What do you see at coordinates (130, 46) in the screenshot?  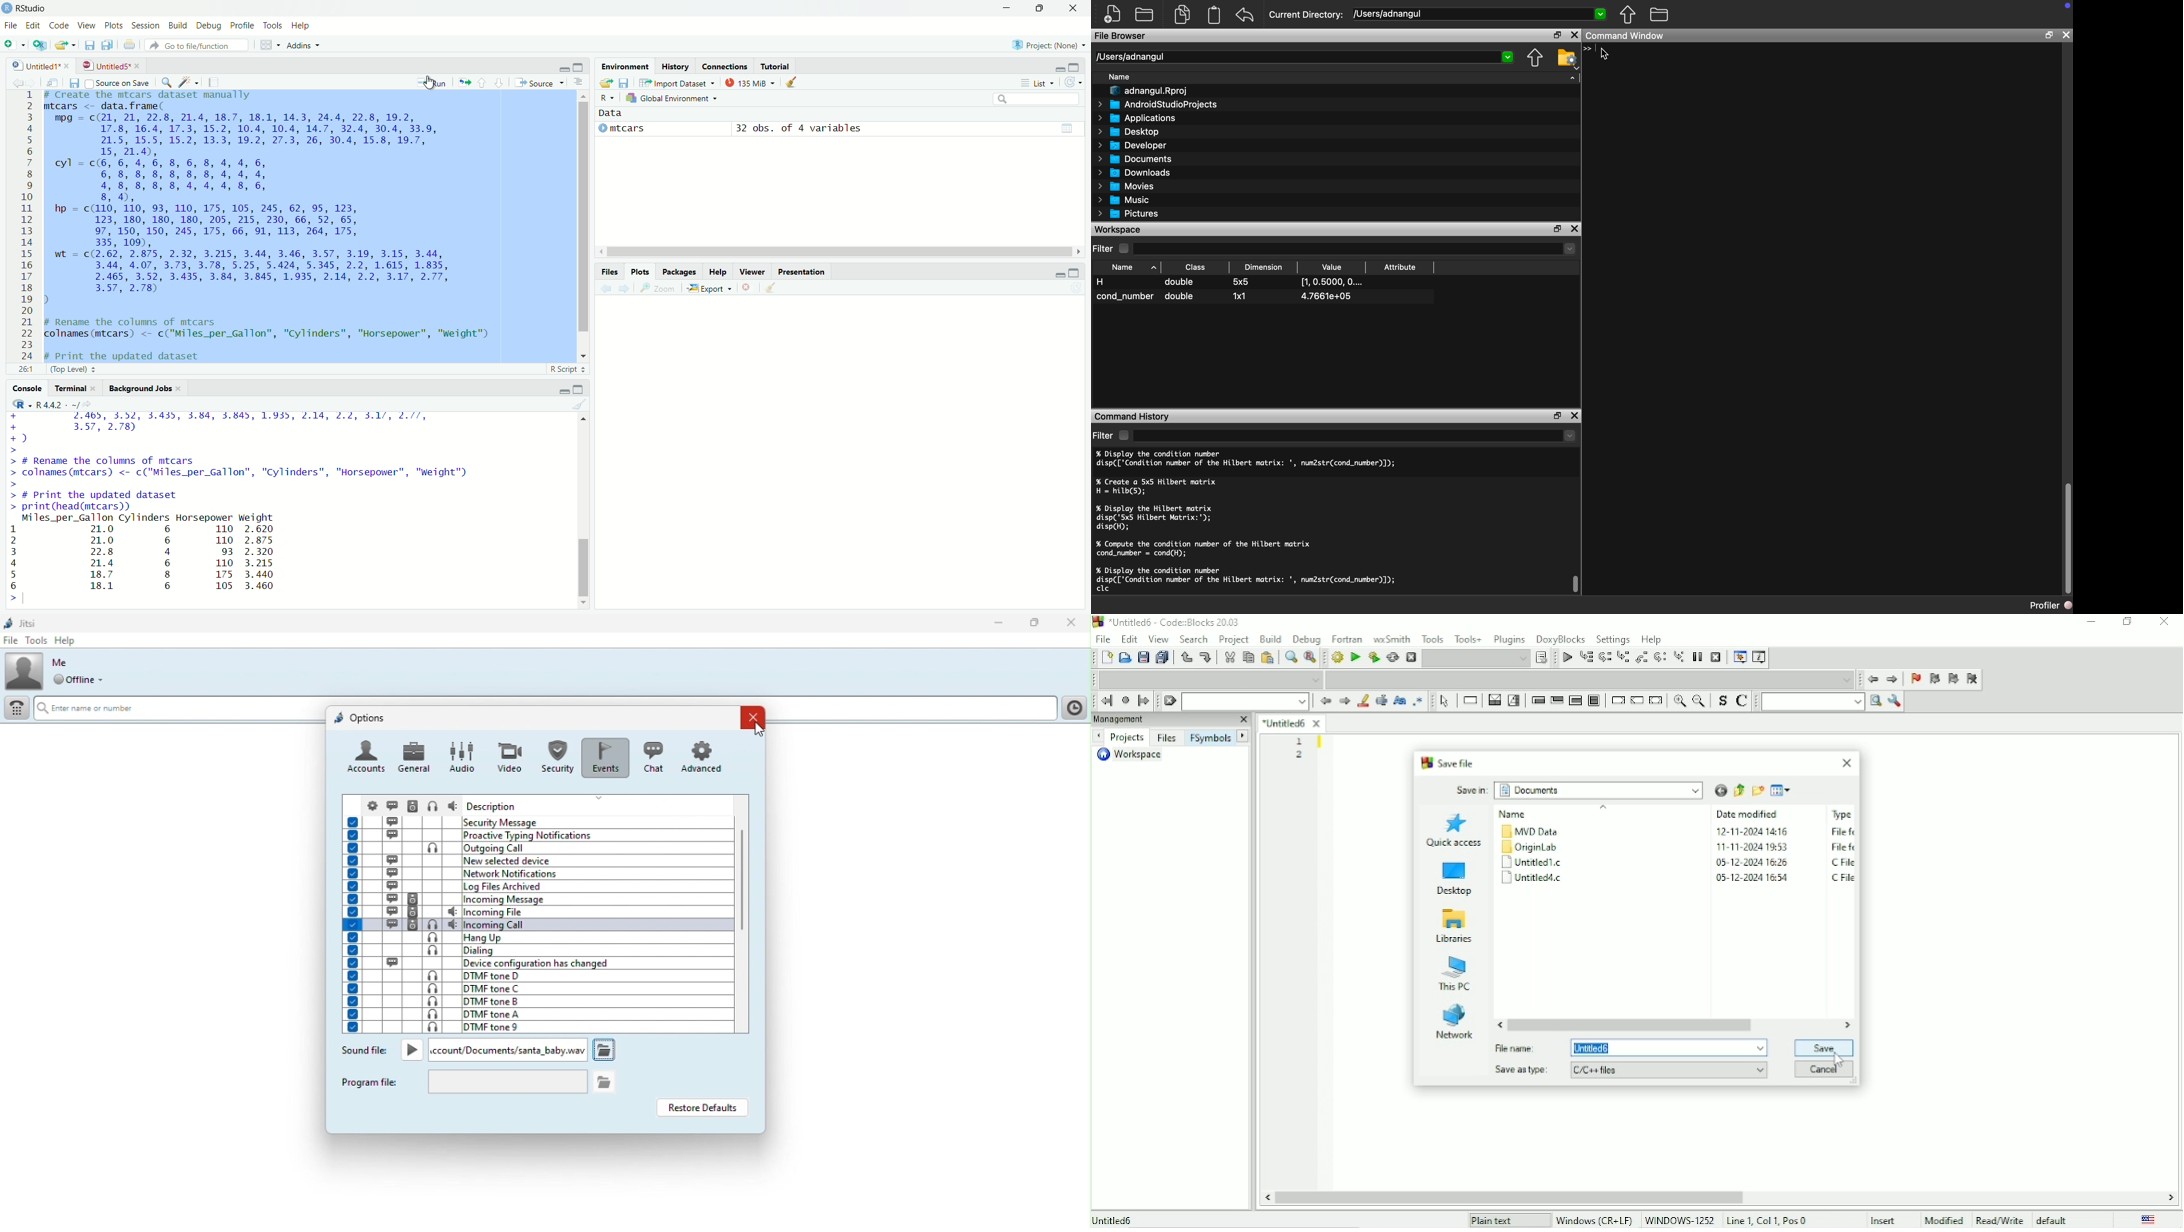 I see `print` at bounding box center [130, 46].